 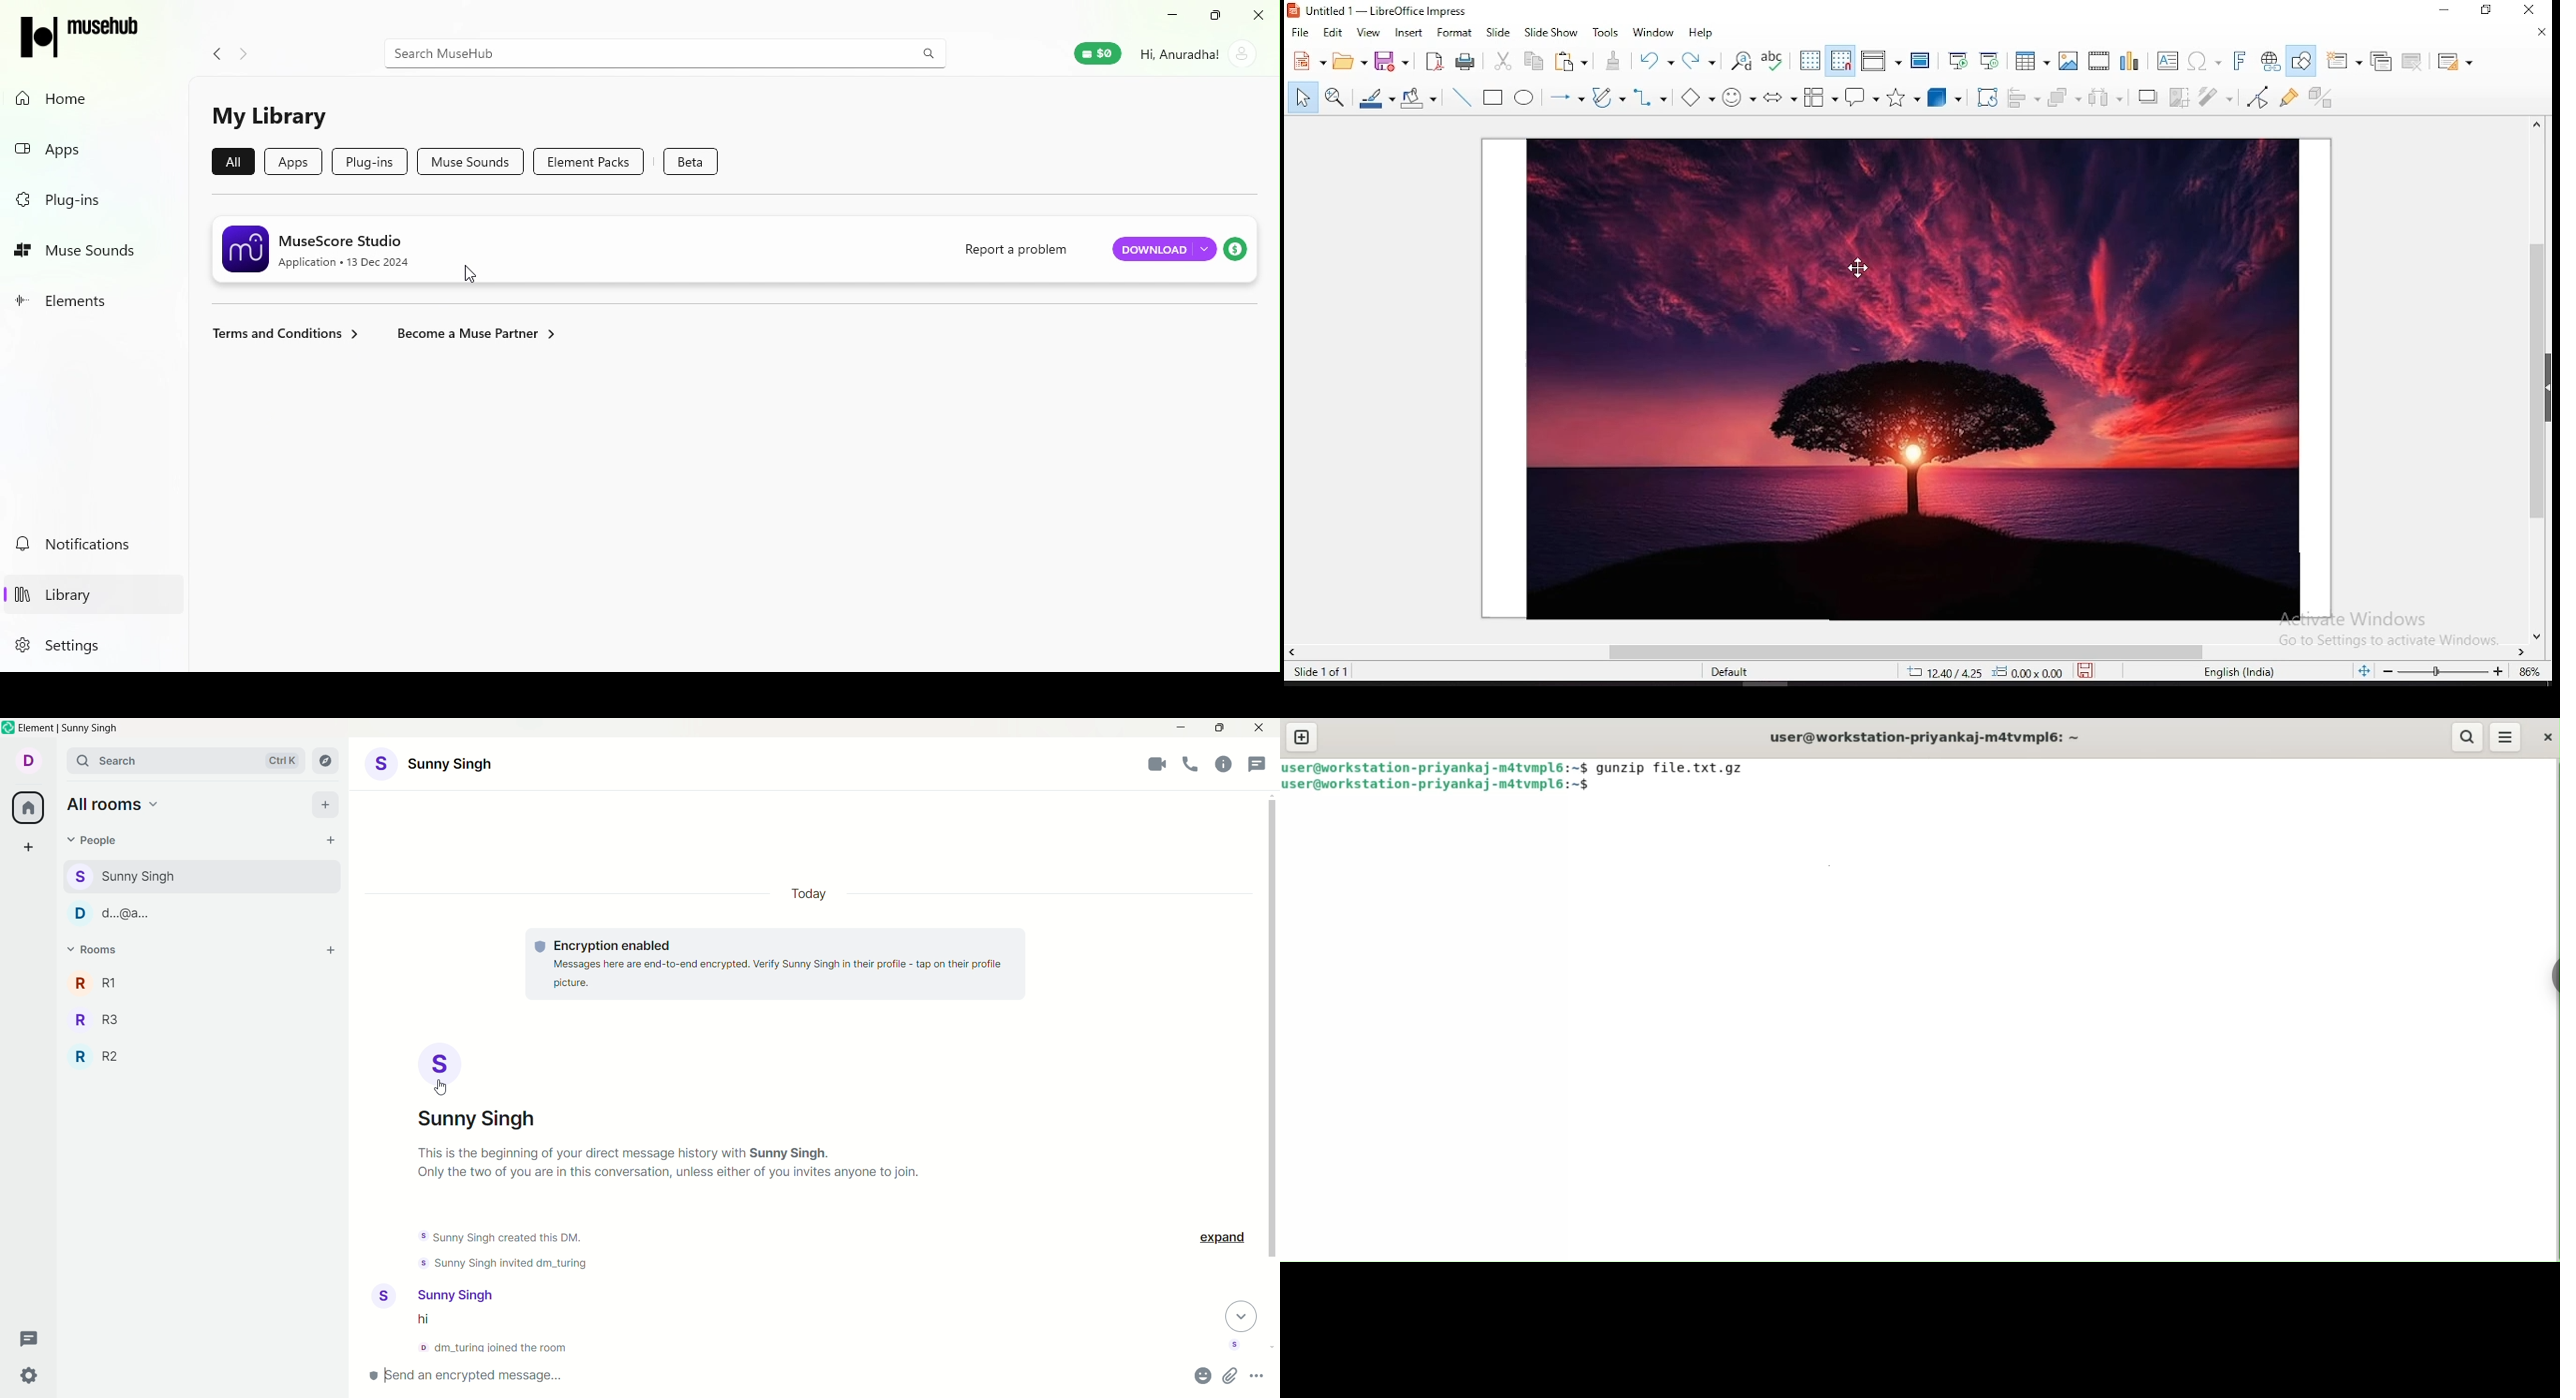 I want to click on Home, so click(x=84, y=98).